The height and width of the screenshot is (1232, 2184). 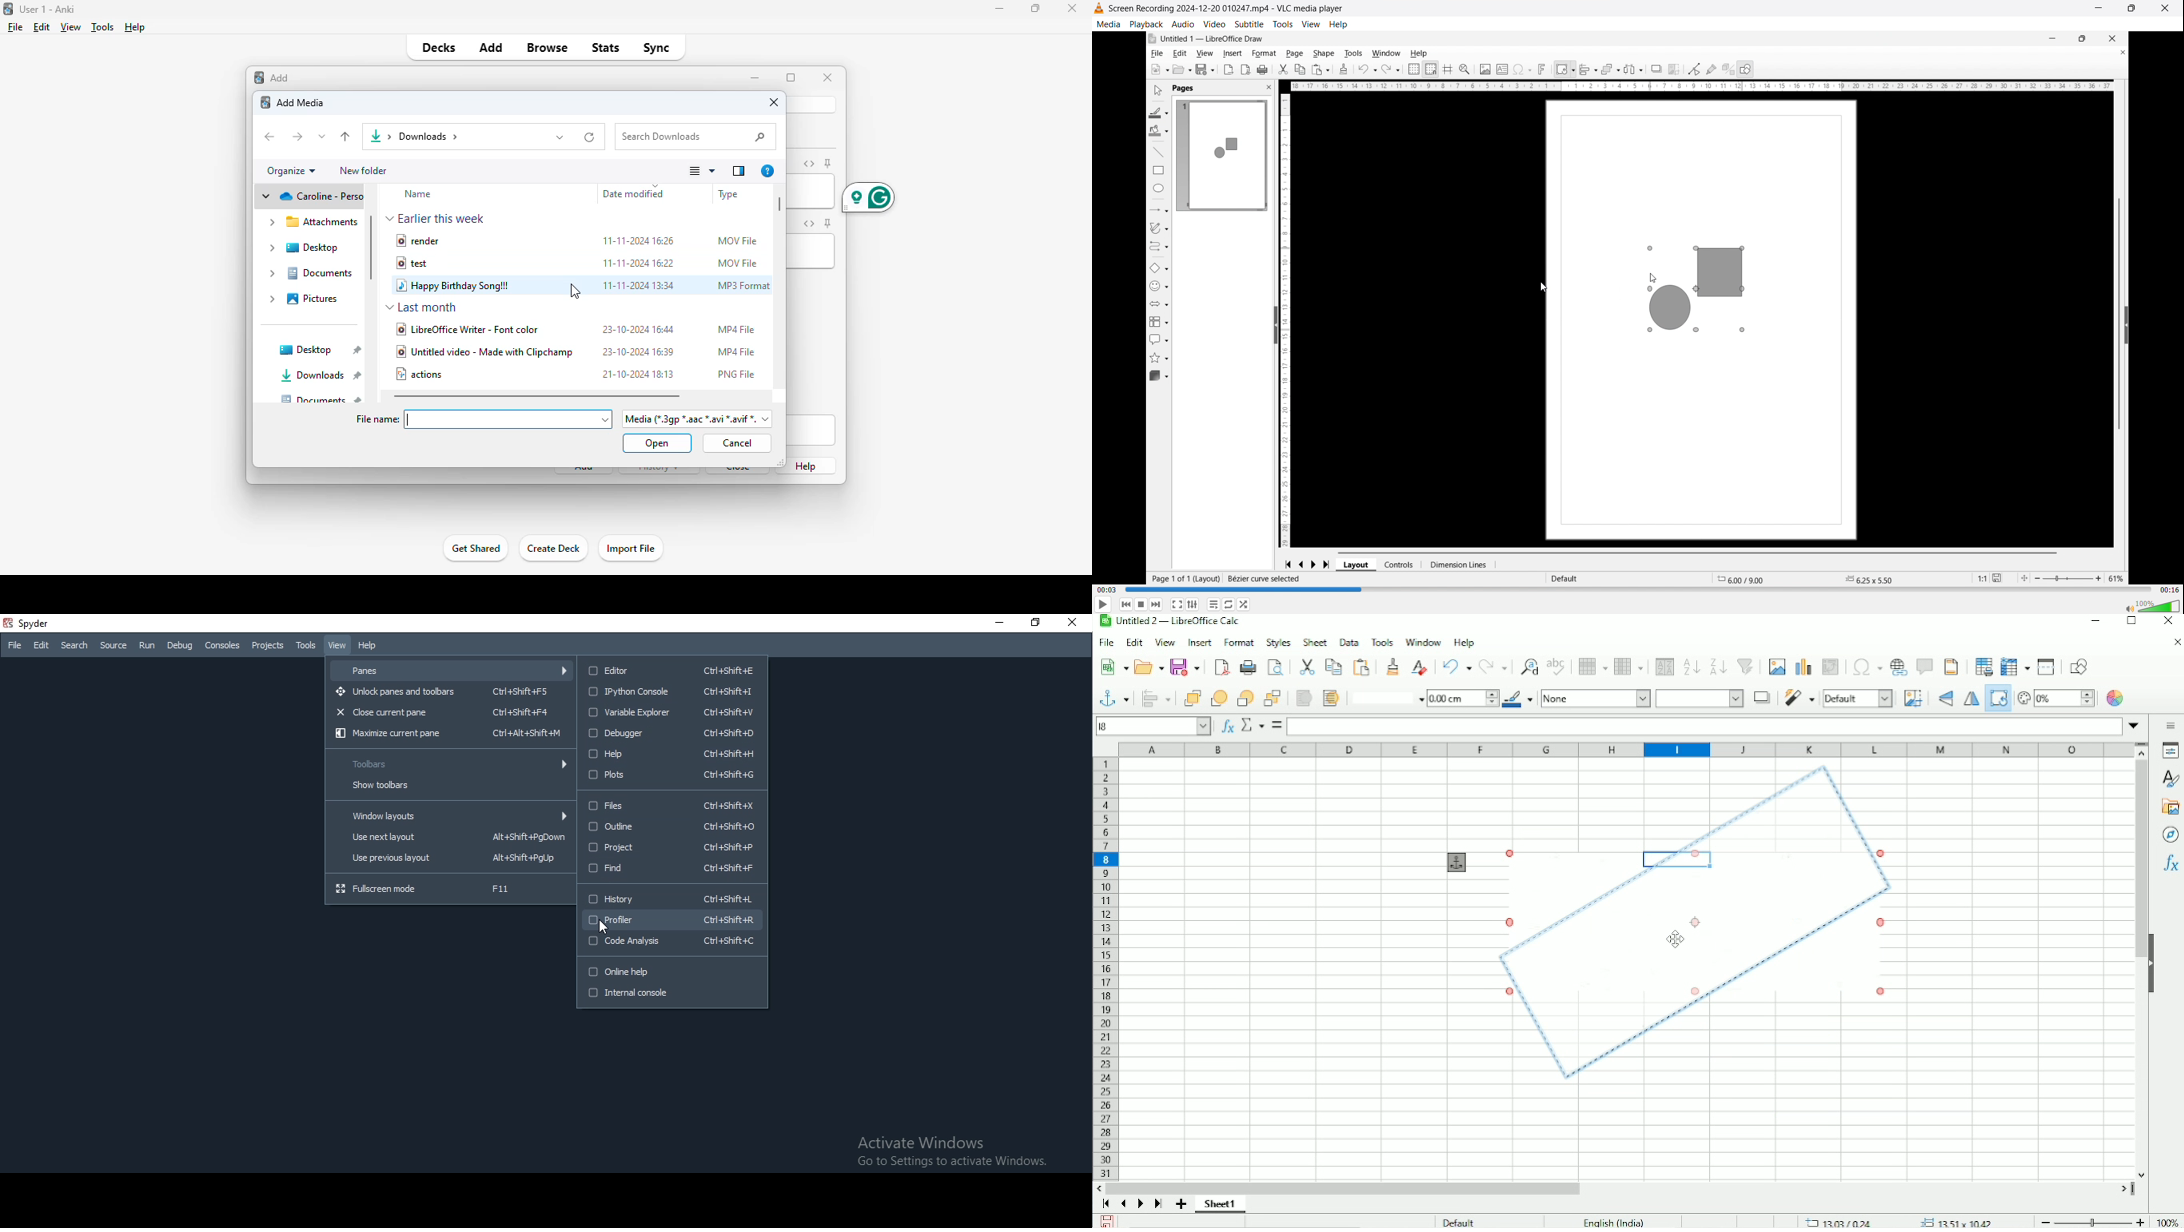 I want to click on Code Analysis, so click(x=672, y=943).